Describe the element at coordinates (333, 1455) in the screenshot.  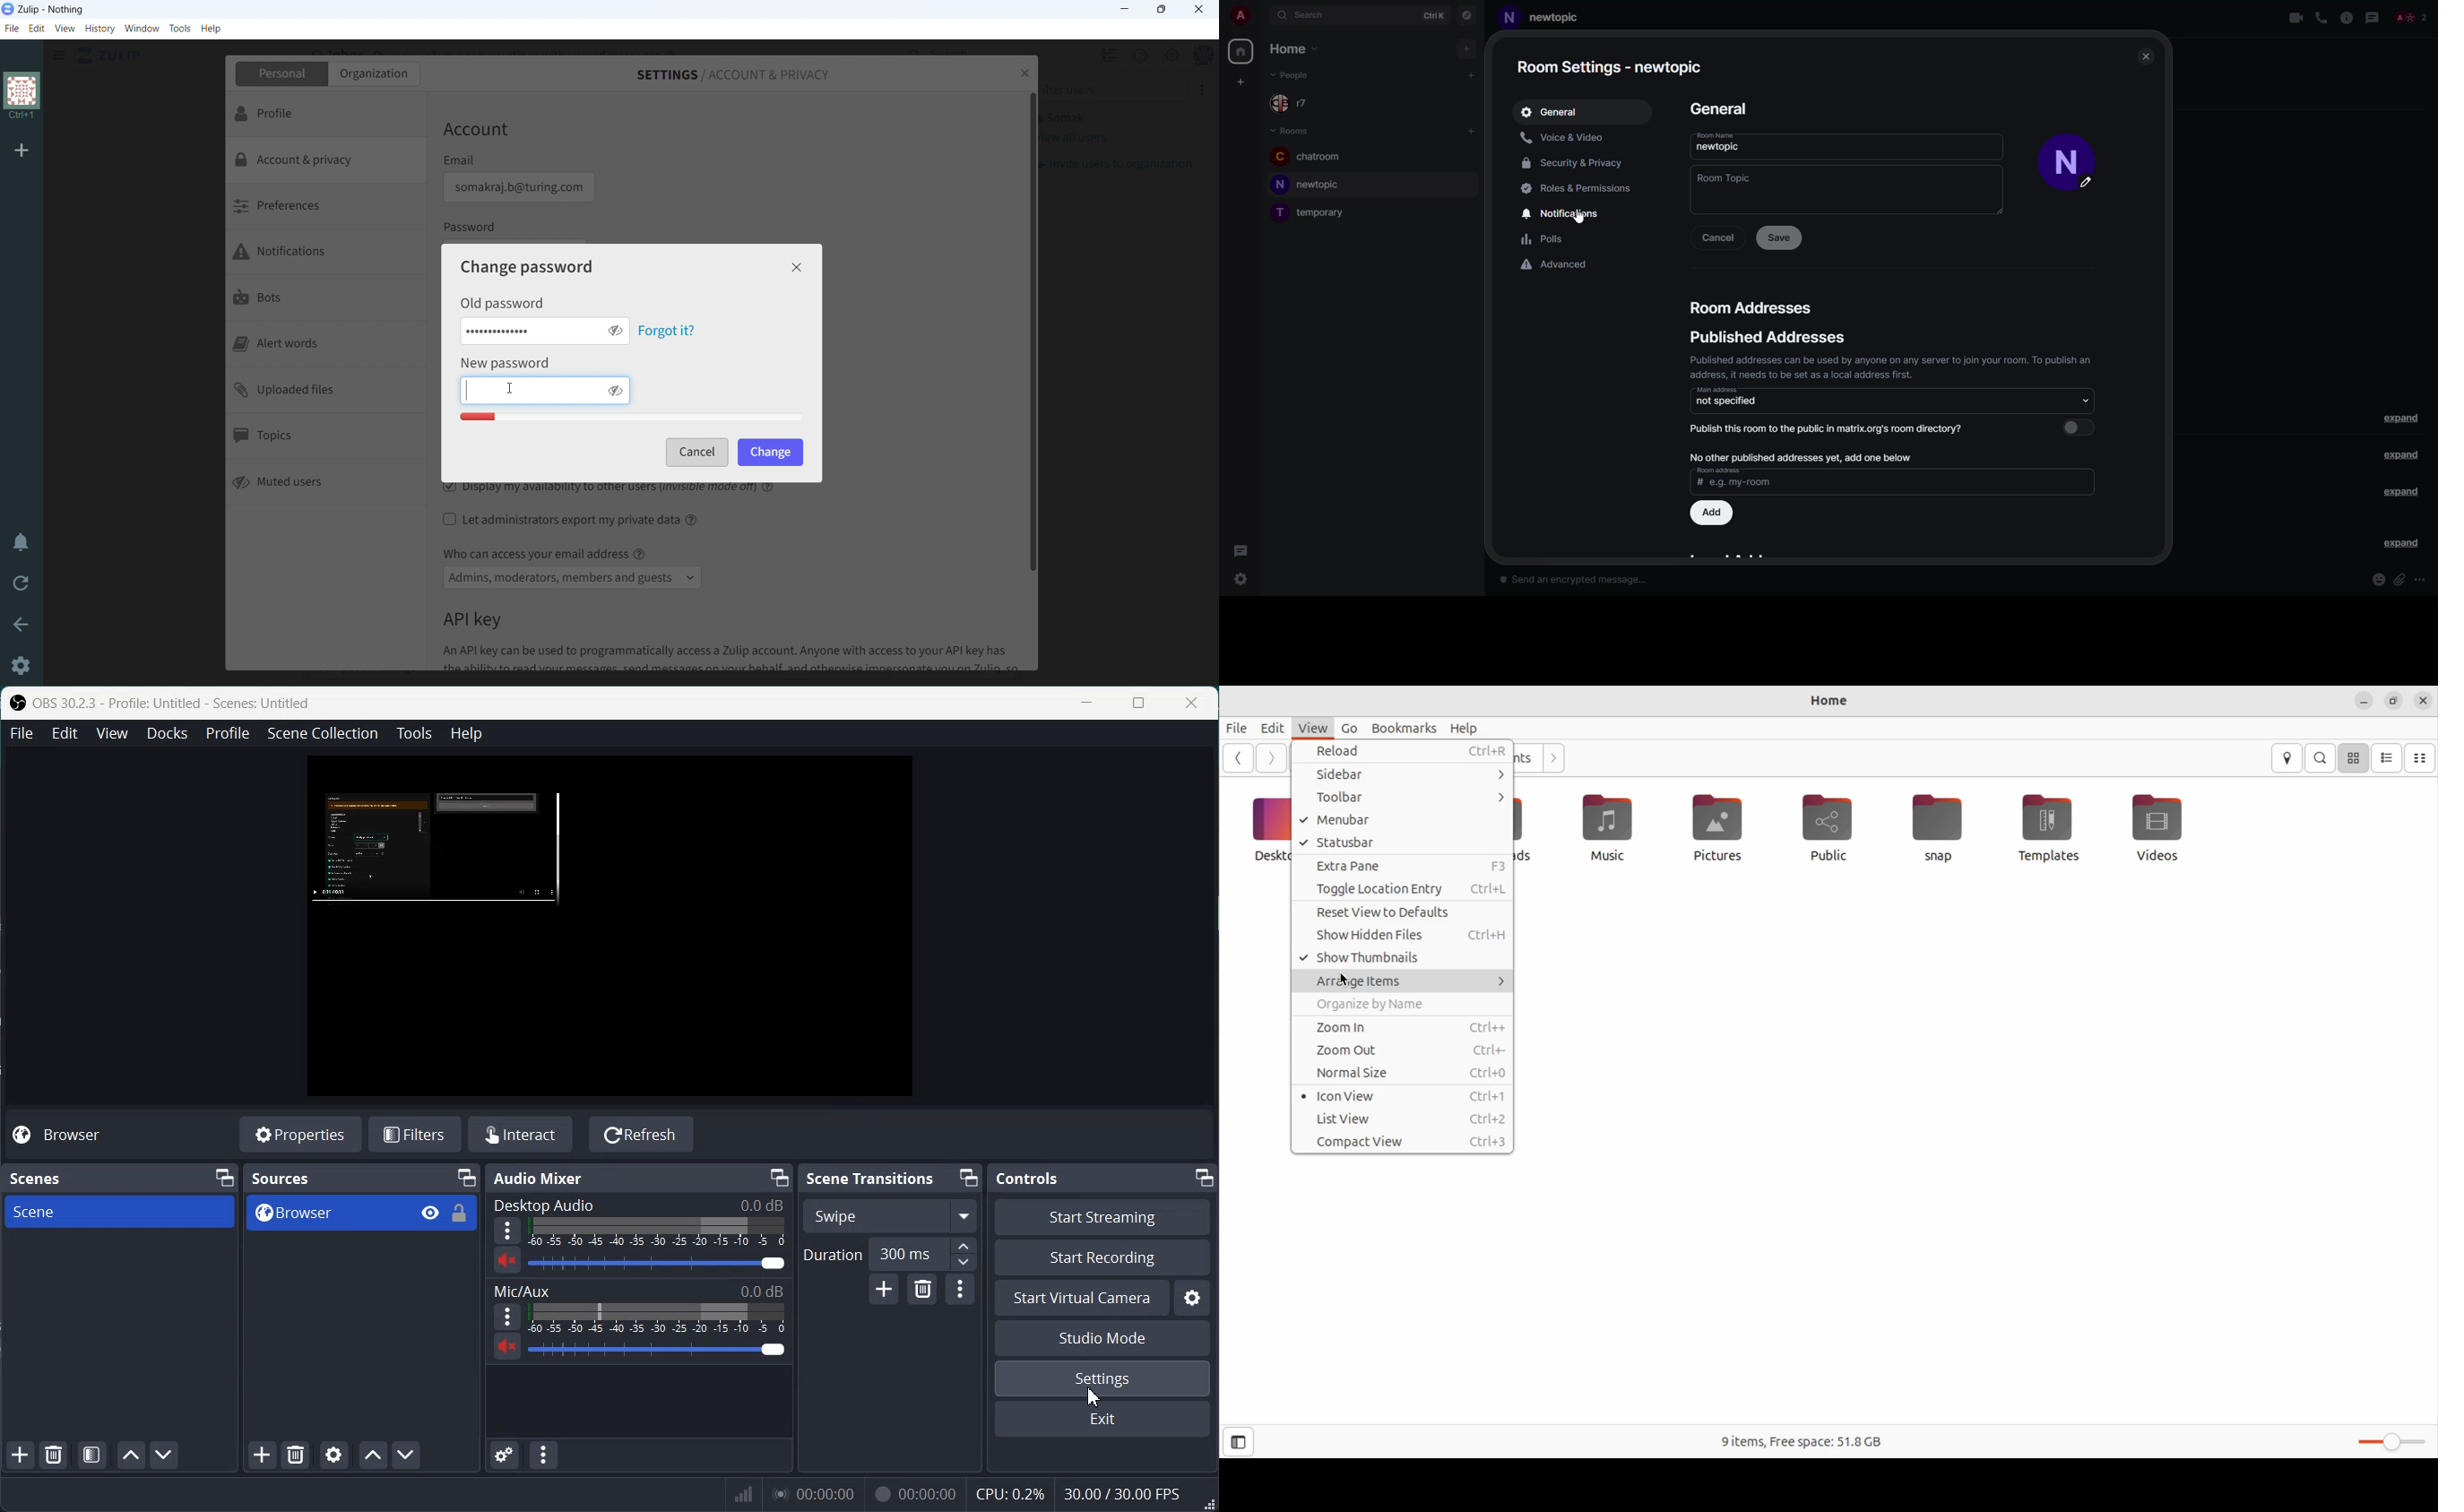
I see `Open Source properties` at that location.